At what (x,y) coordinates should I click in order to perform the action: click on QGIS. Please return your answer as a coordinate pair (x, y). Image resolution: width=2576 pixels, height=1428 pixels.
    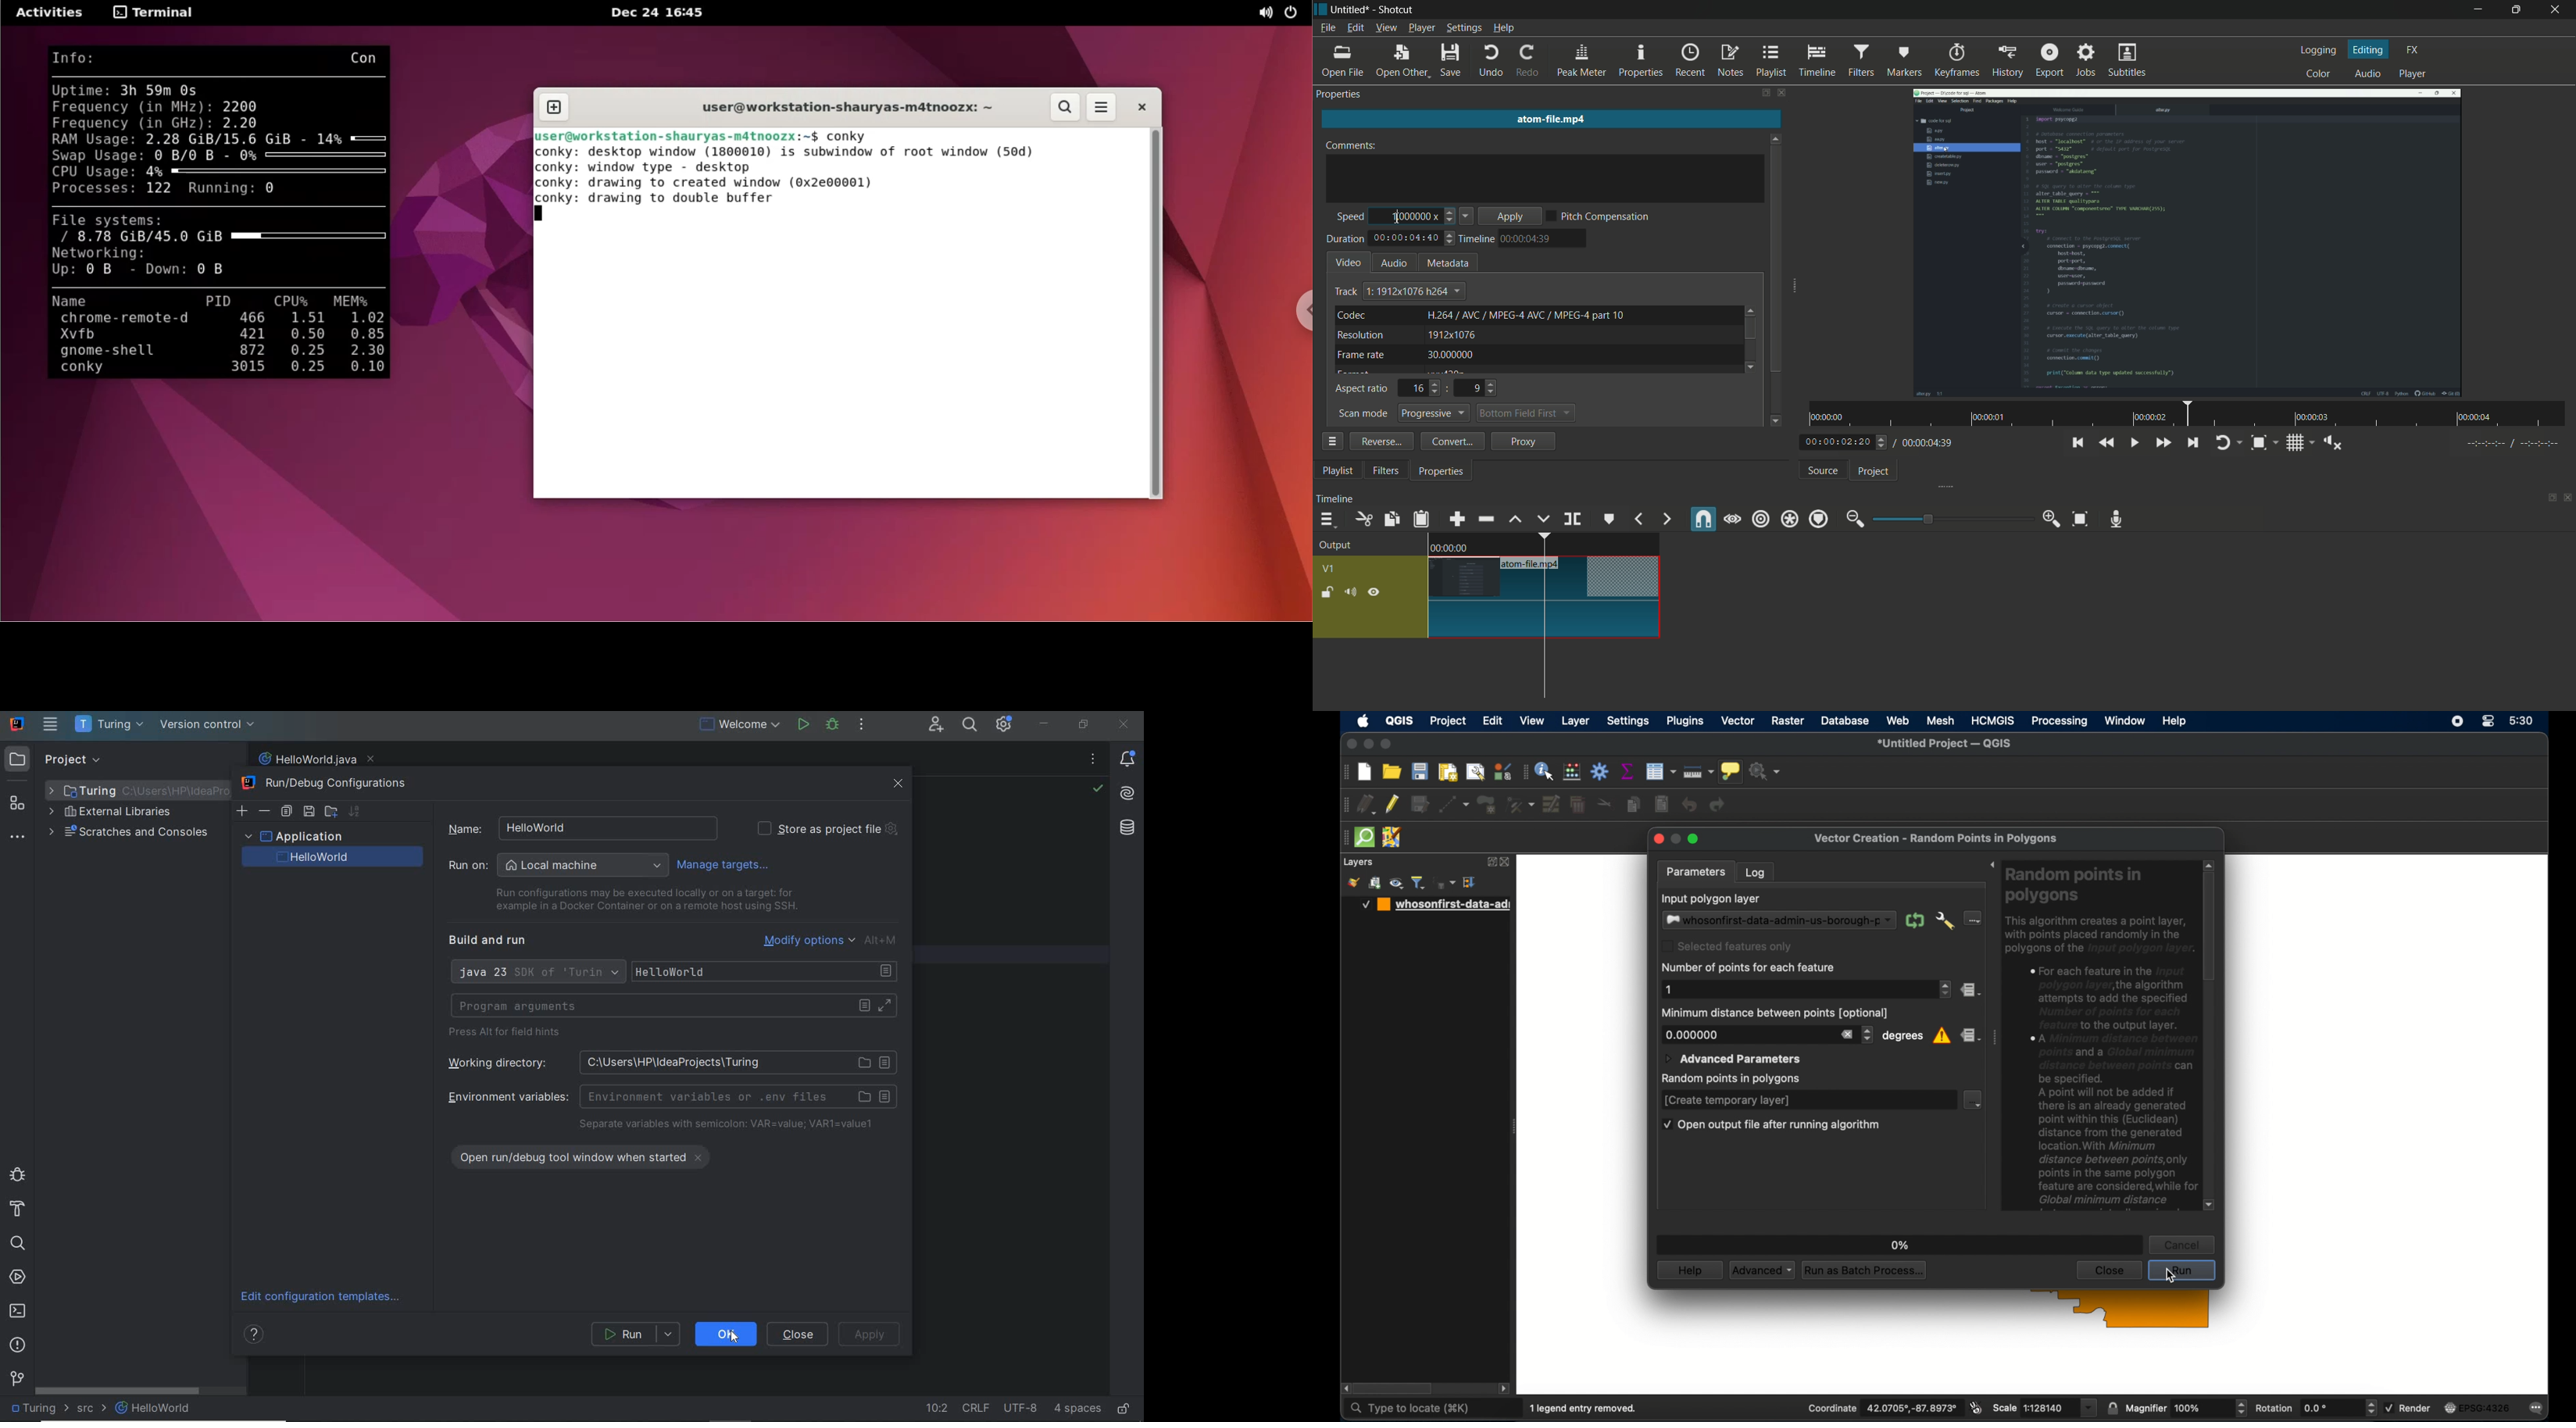
    Looking at the image, I should click on (1400, 721).